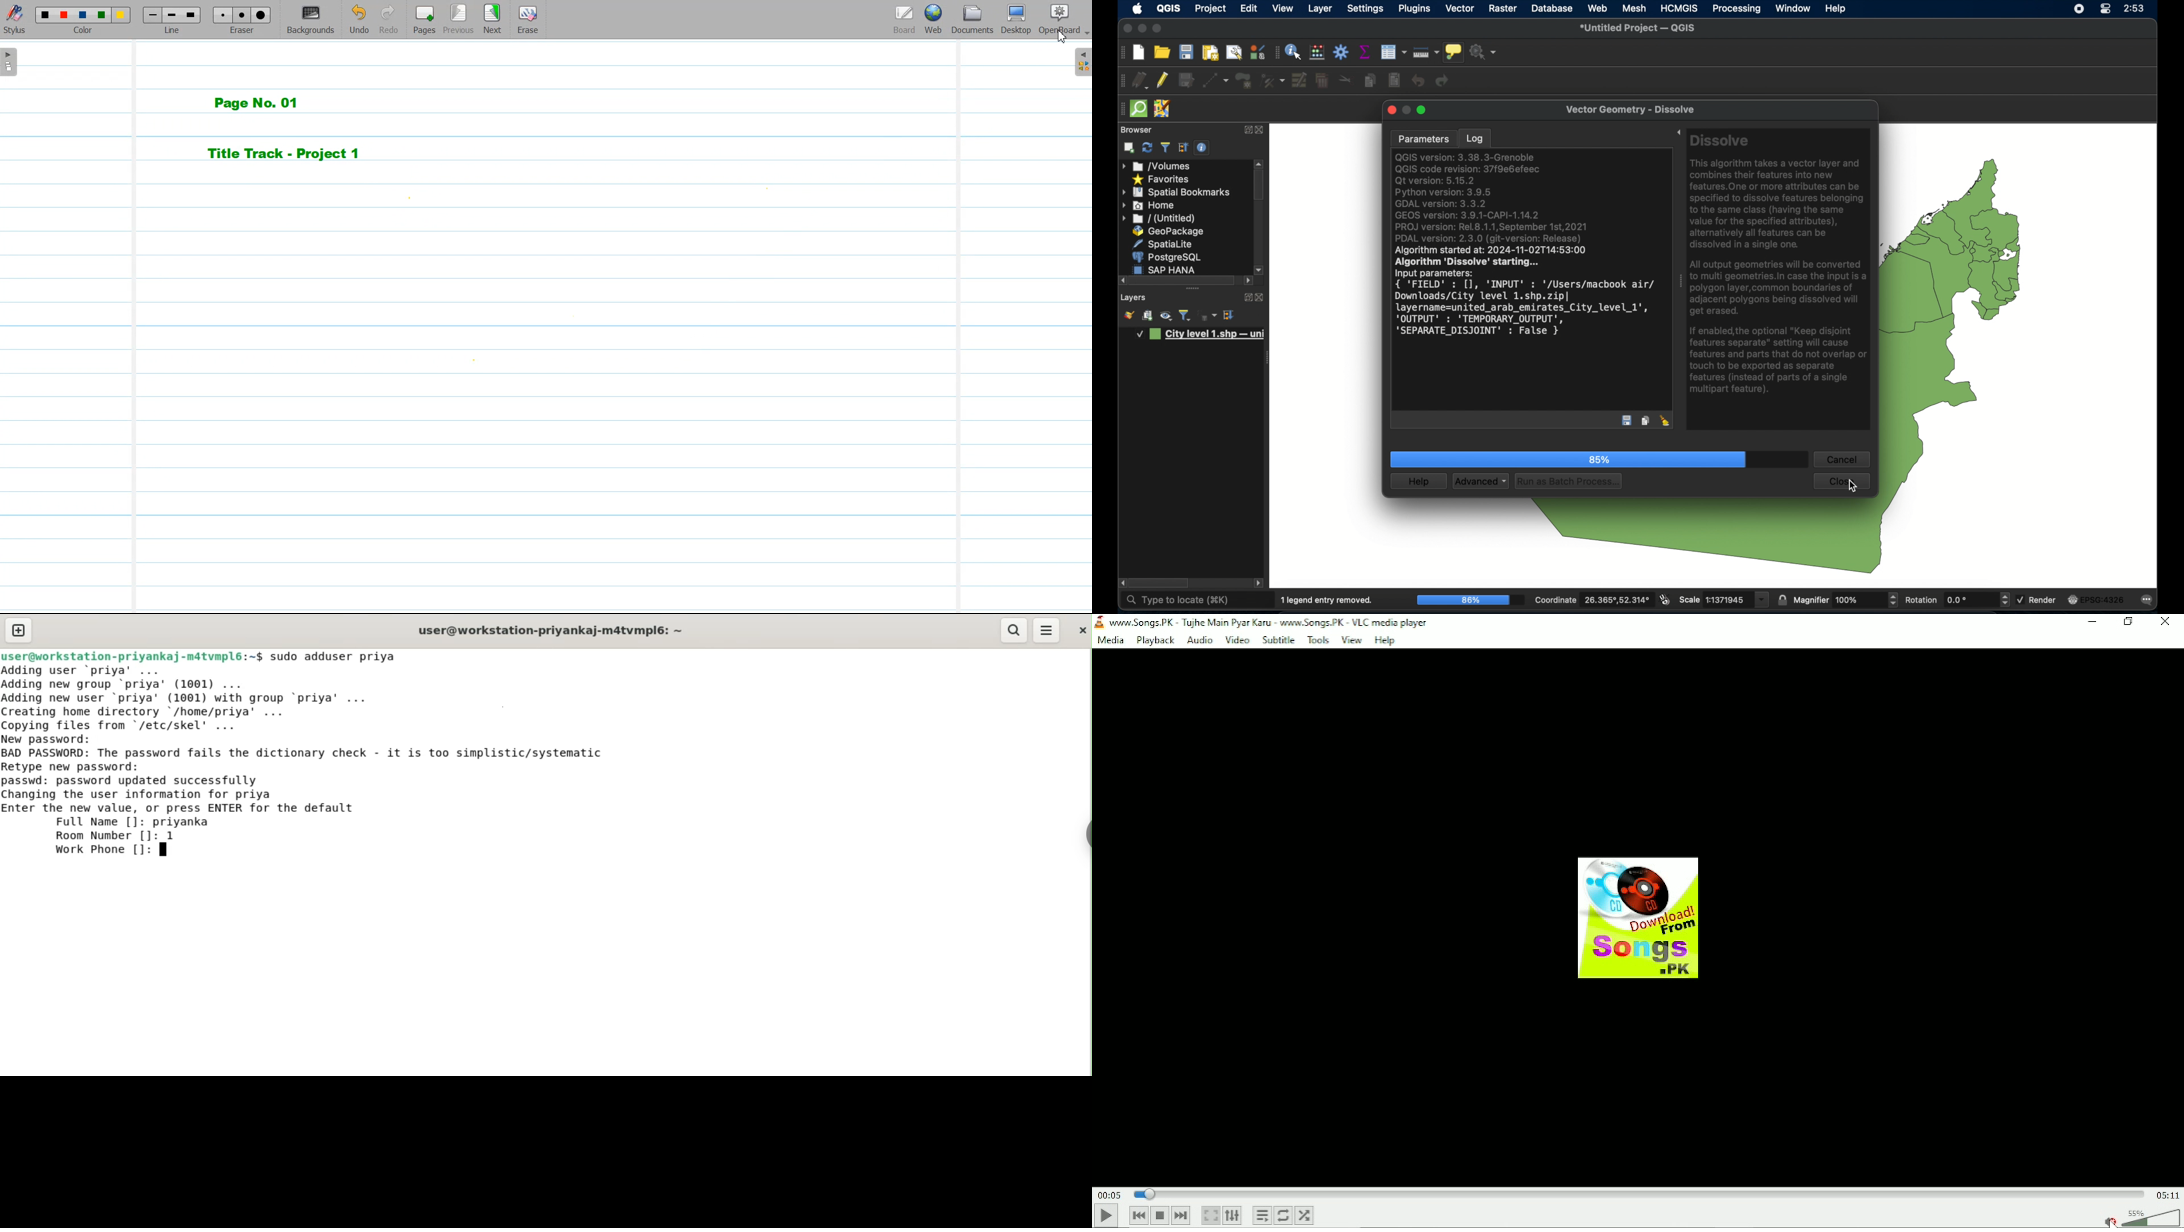 This screenshot has width=2184, height=1232. I want to click on layer, so click(1321, 10).